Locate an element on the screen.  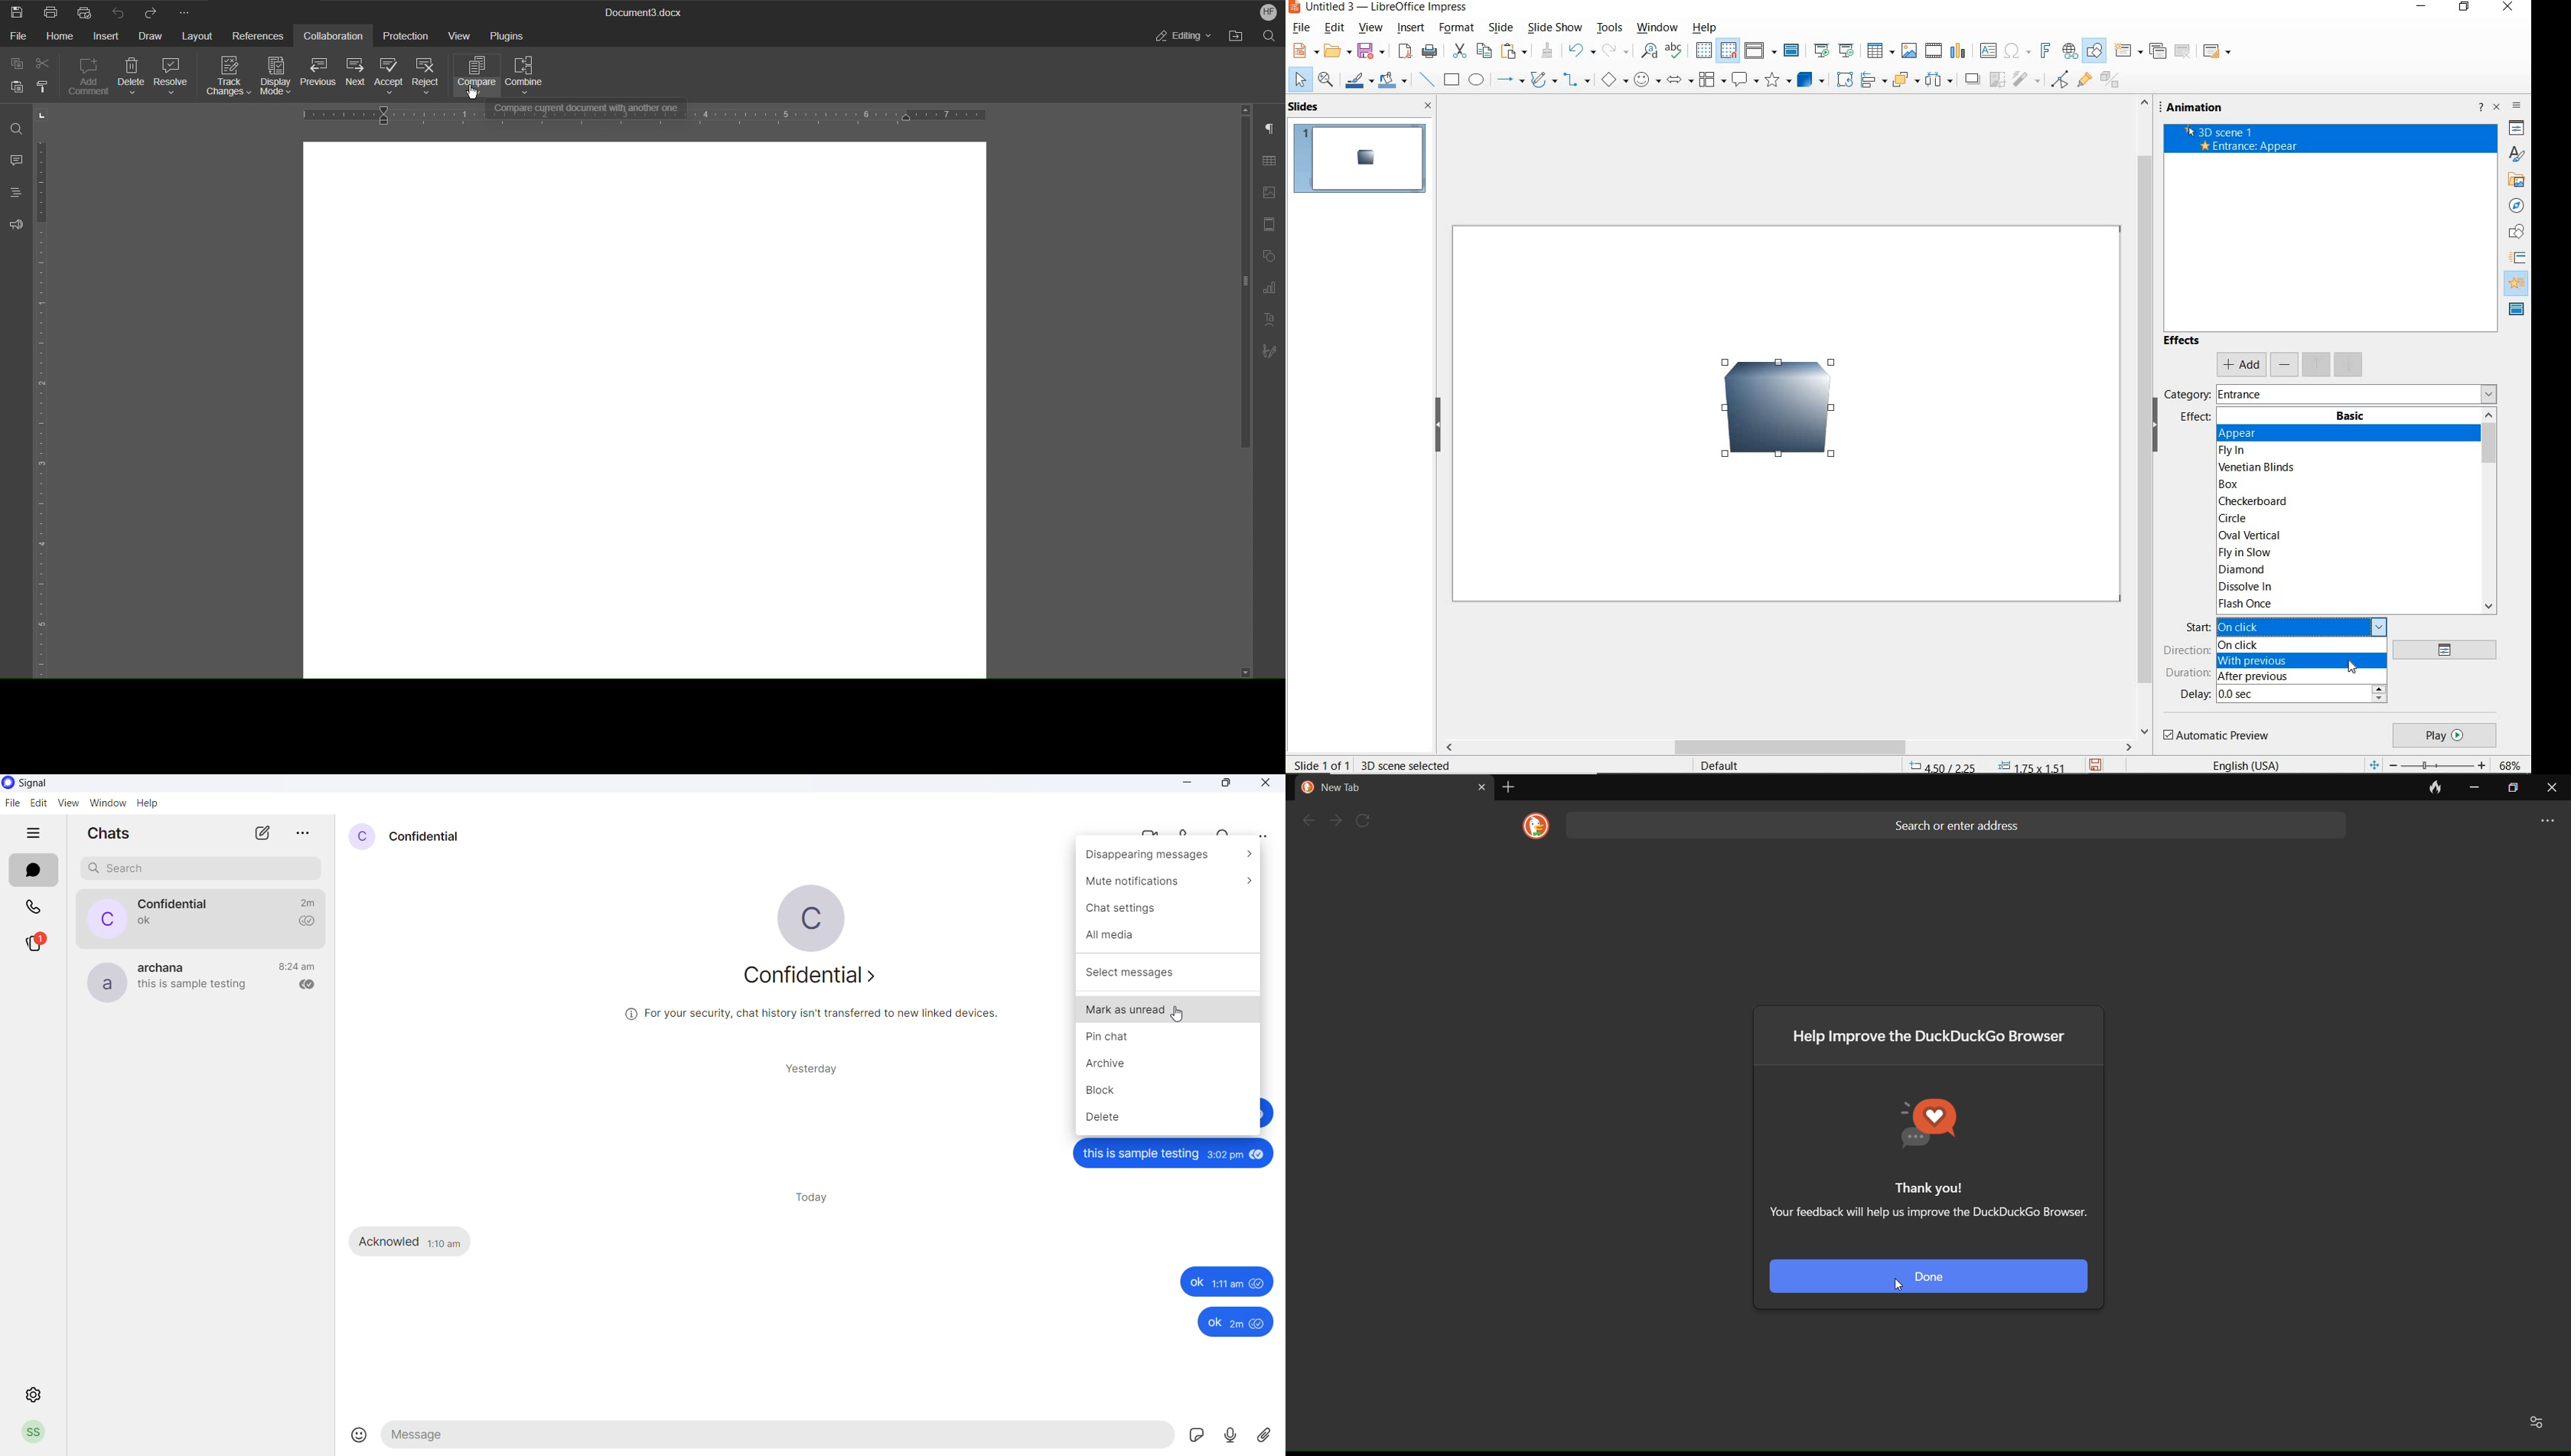
paste is located at coordinates (1515, 50).